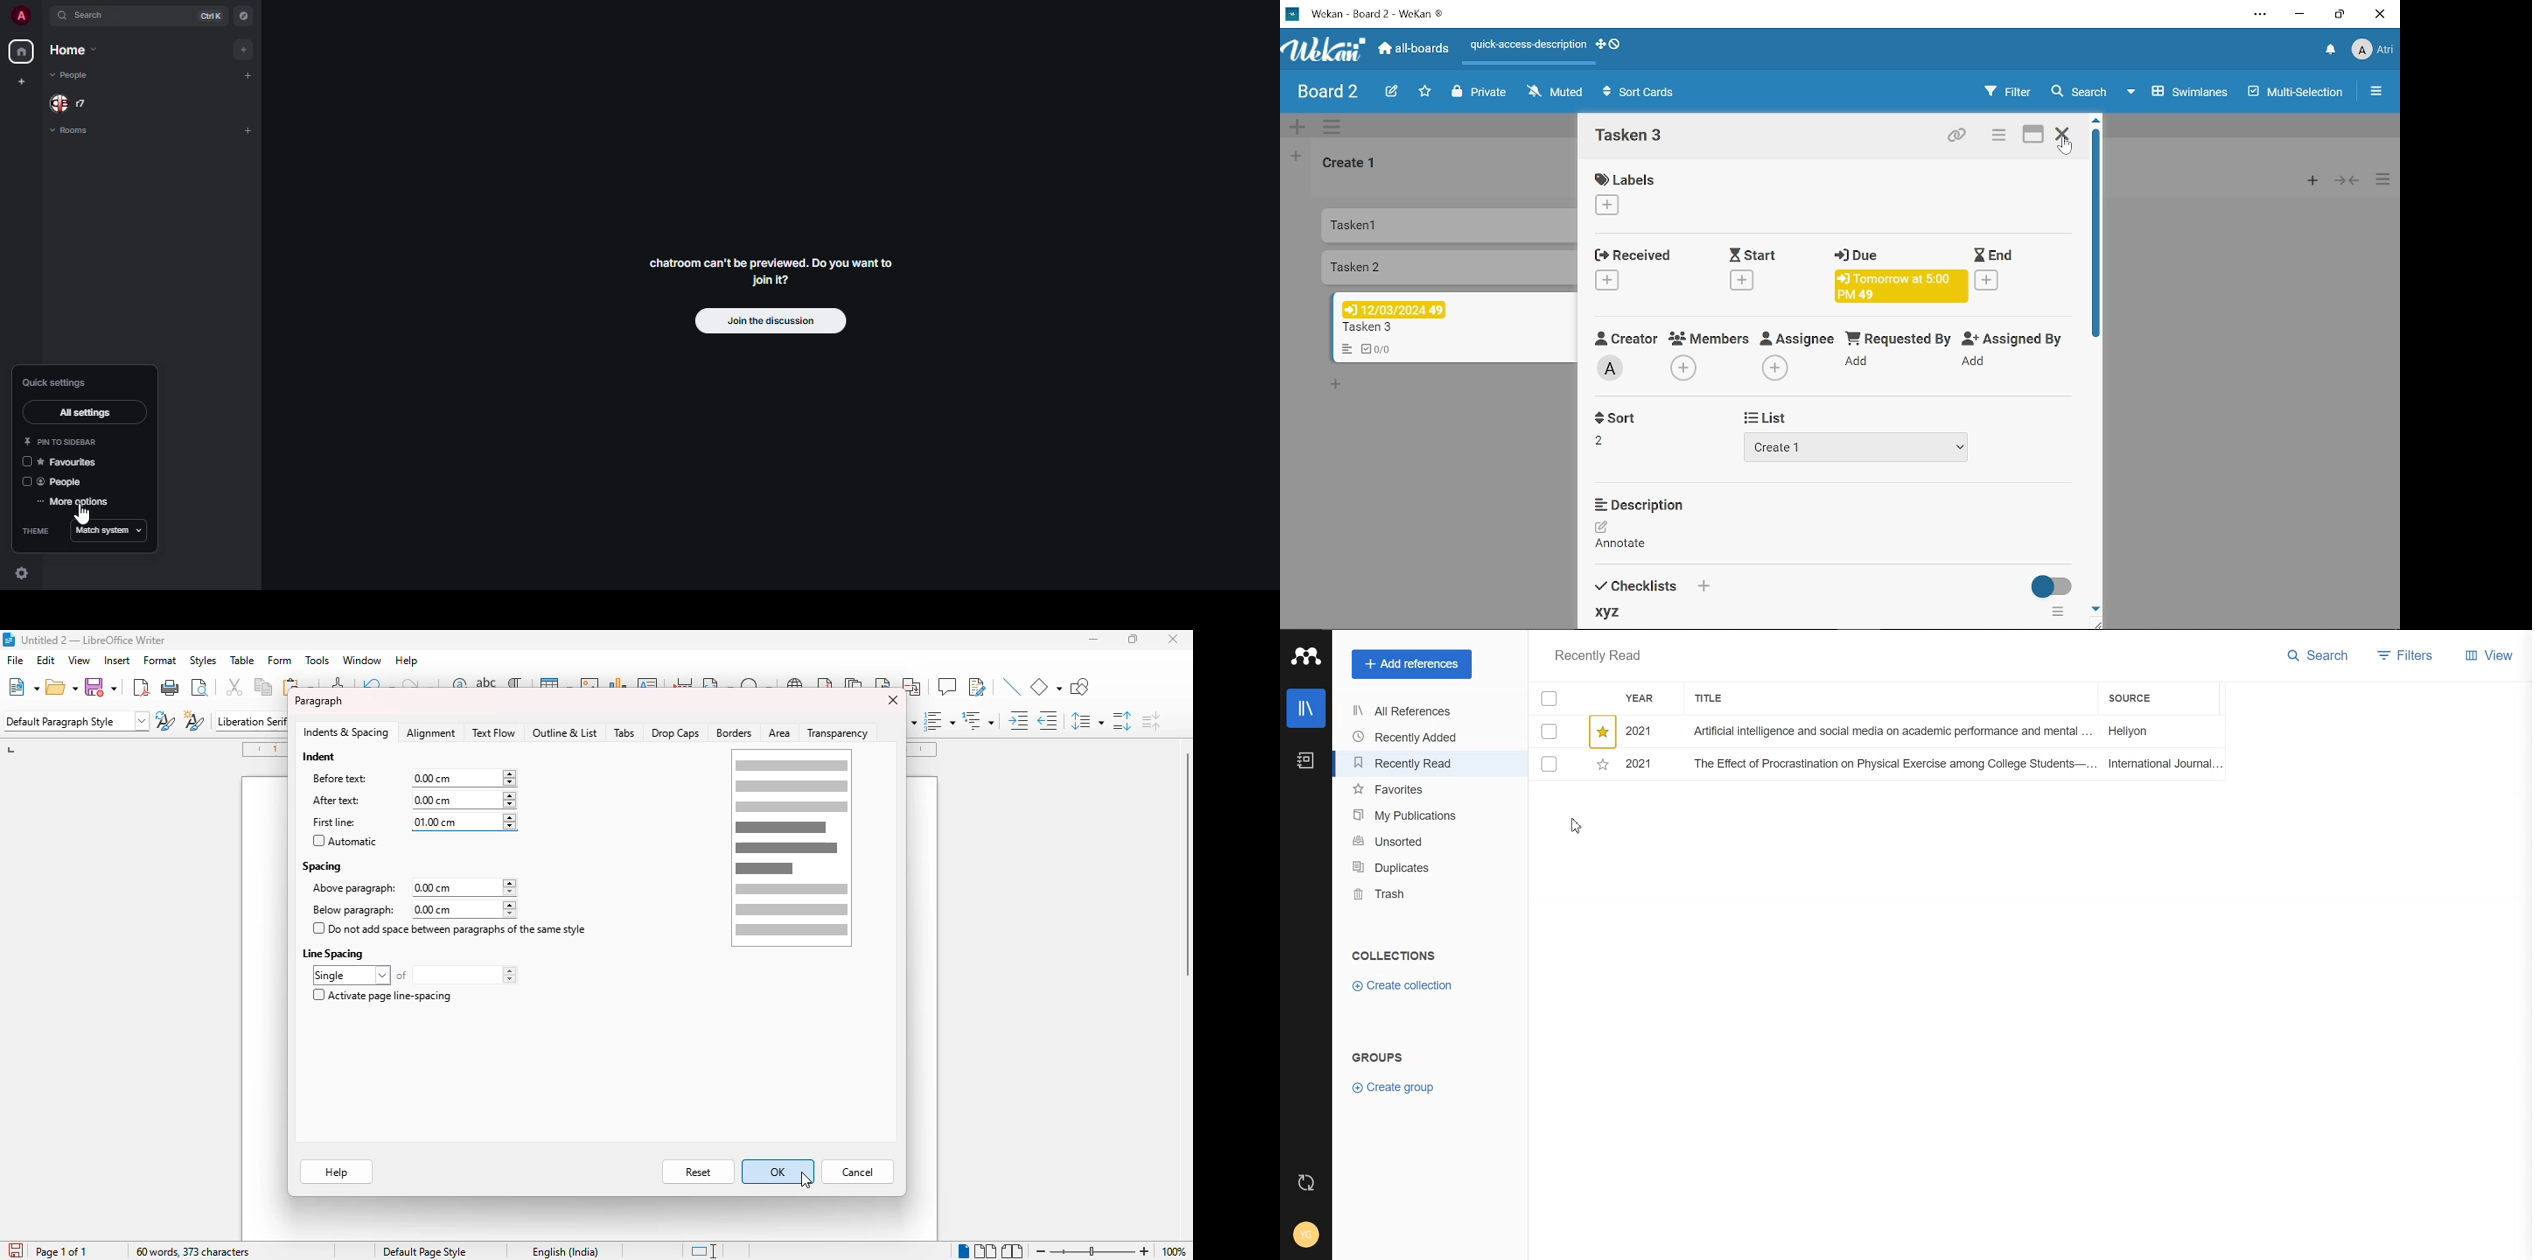 The image size is (2548, 1260). What do you see at coordinates (116, 661) in the screenshot?
I see `insert` at bounding box center [116, 661].